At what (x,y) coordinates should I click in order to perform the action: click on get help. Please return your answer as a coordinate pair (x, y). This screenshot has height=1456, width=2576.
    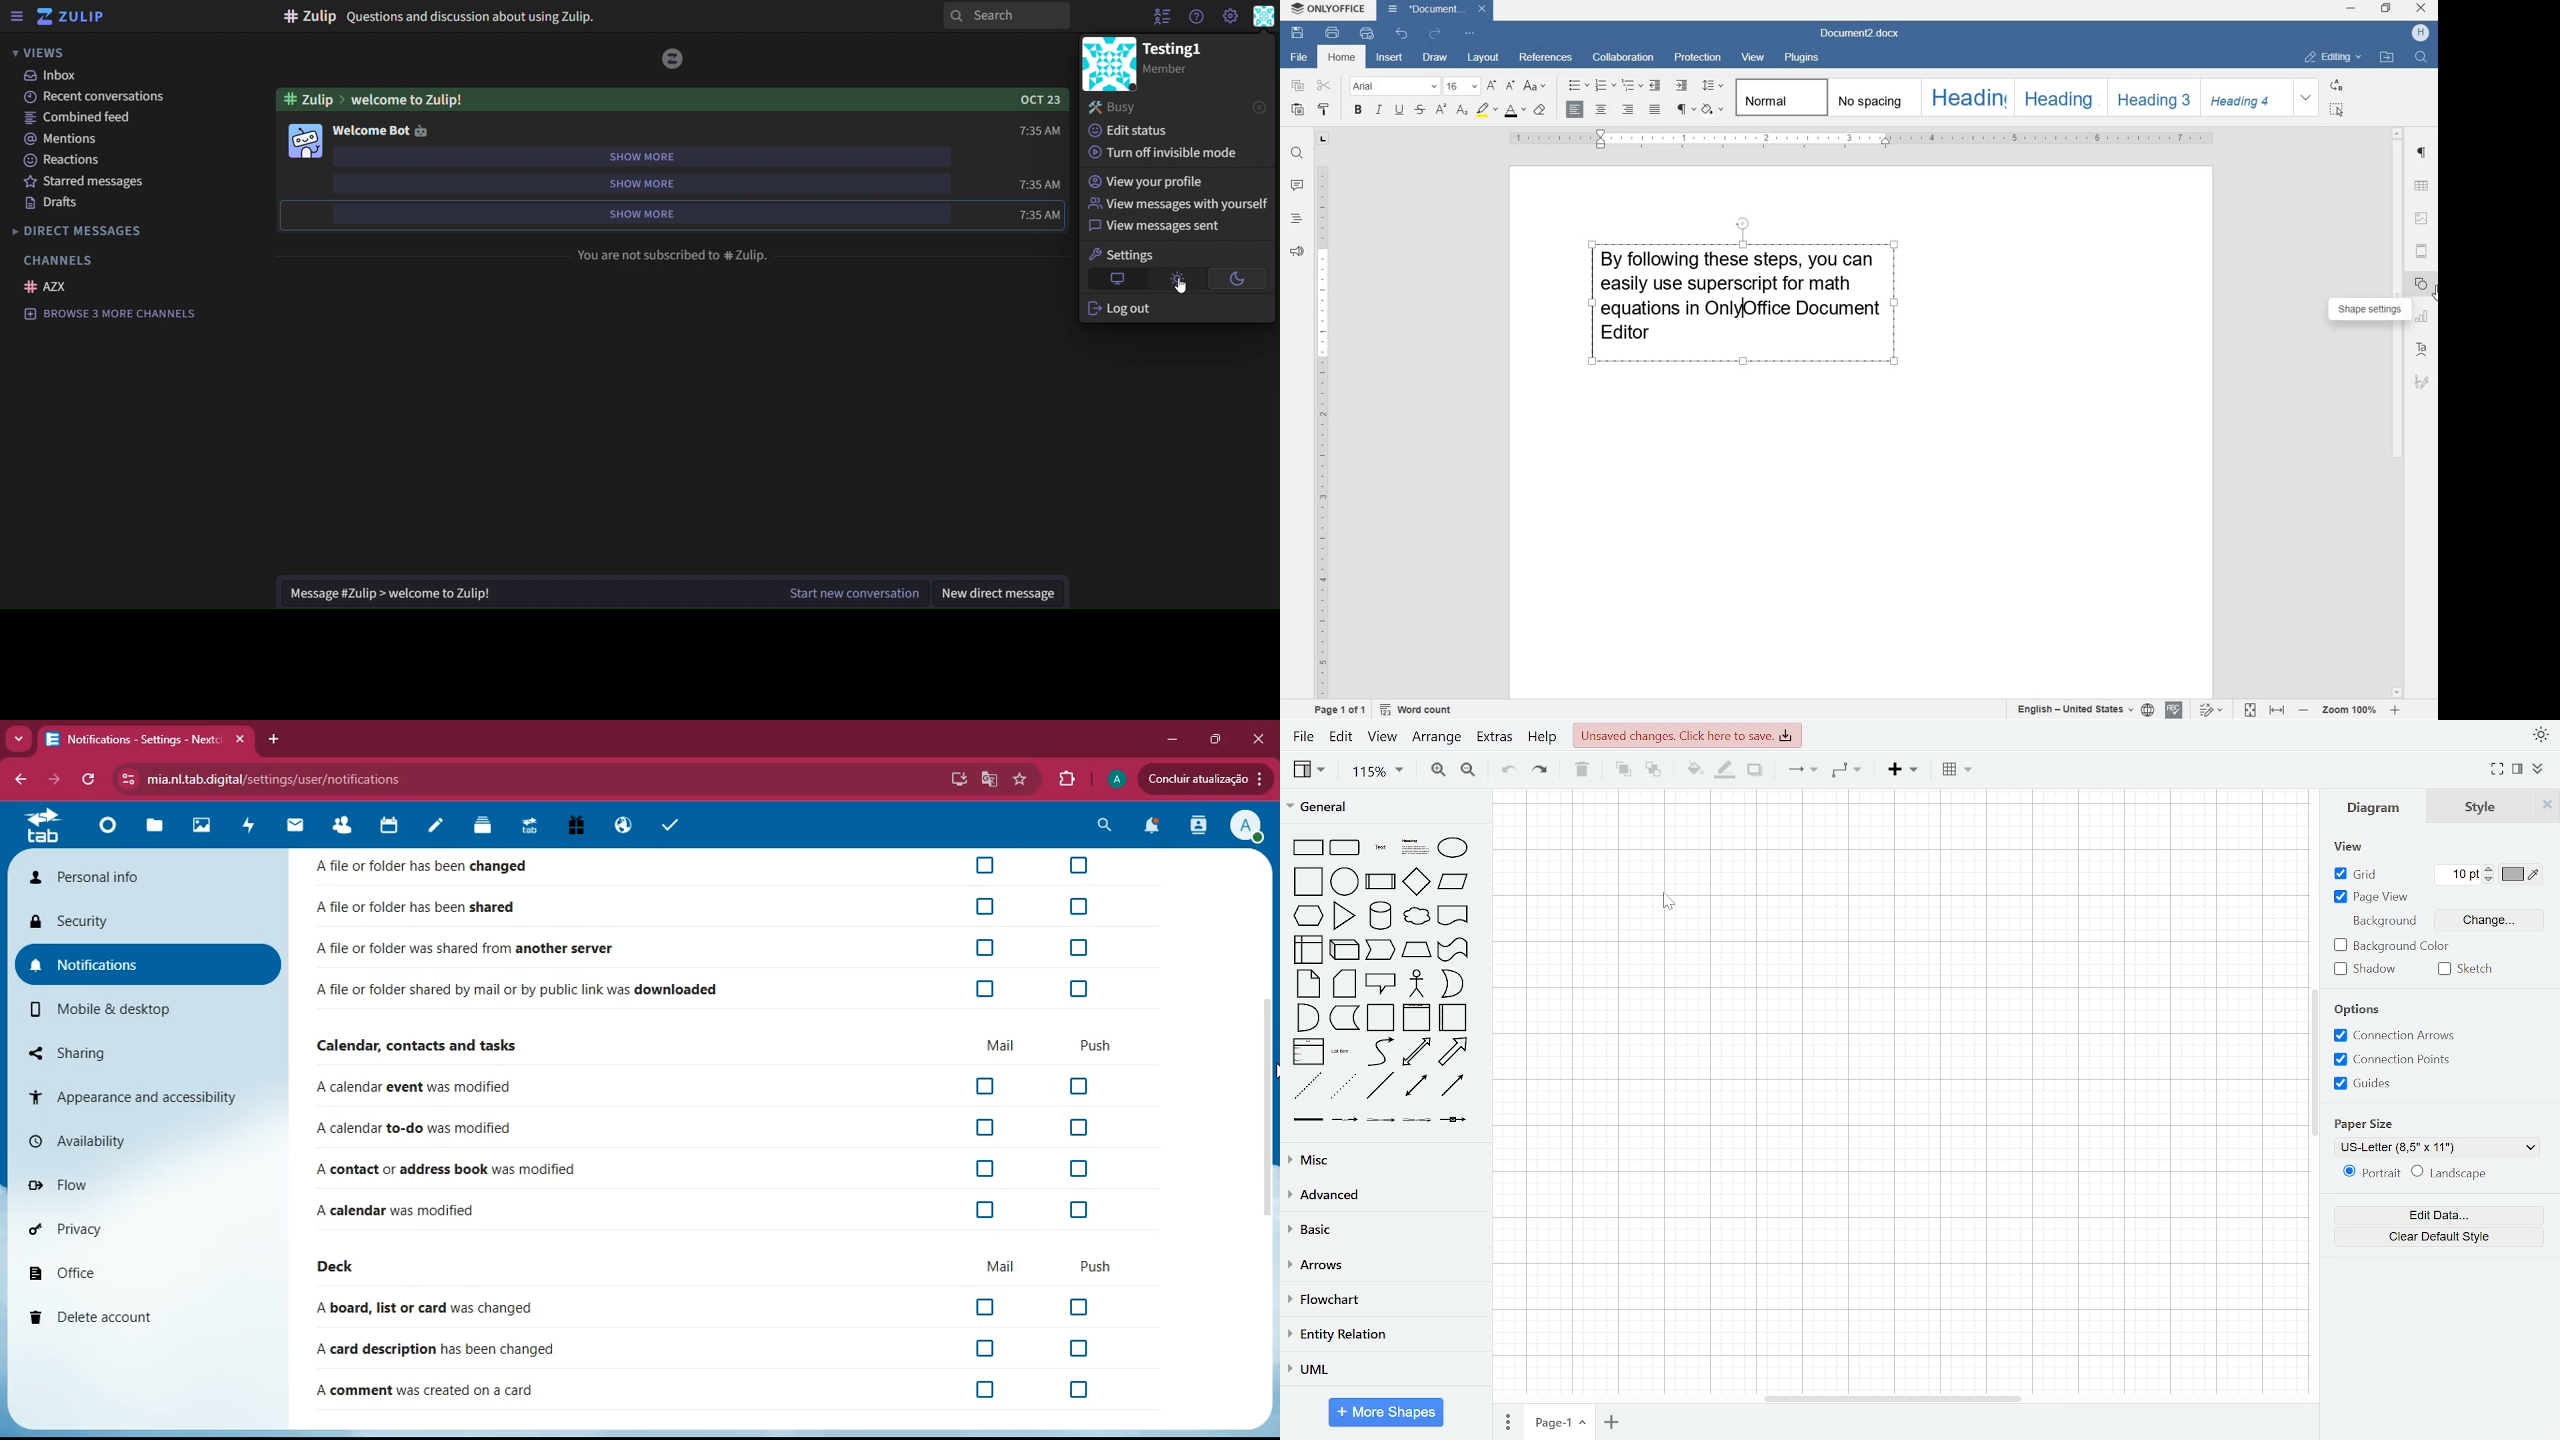
    Looking at the image, I should click on (1195, 17).